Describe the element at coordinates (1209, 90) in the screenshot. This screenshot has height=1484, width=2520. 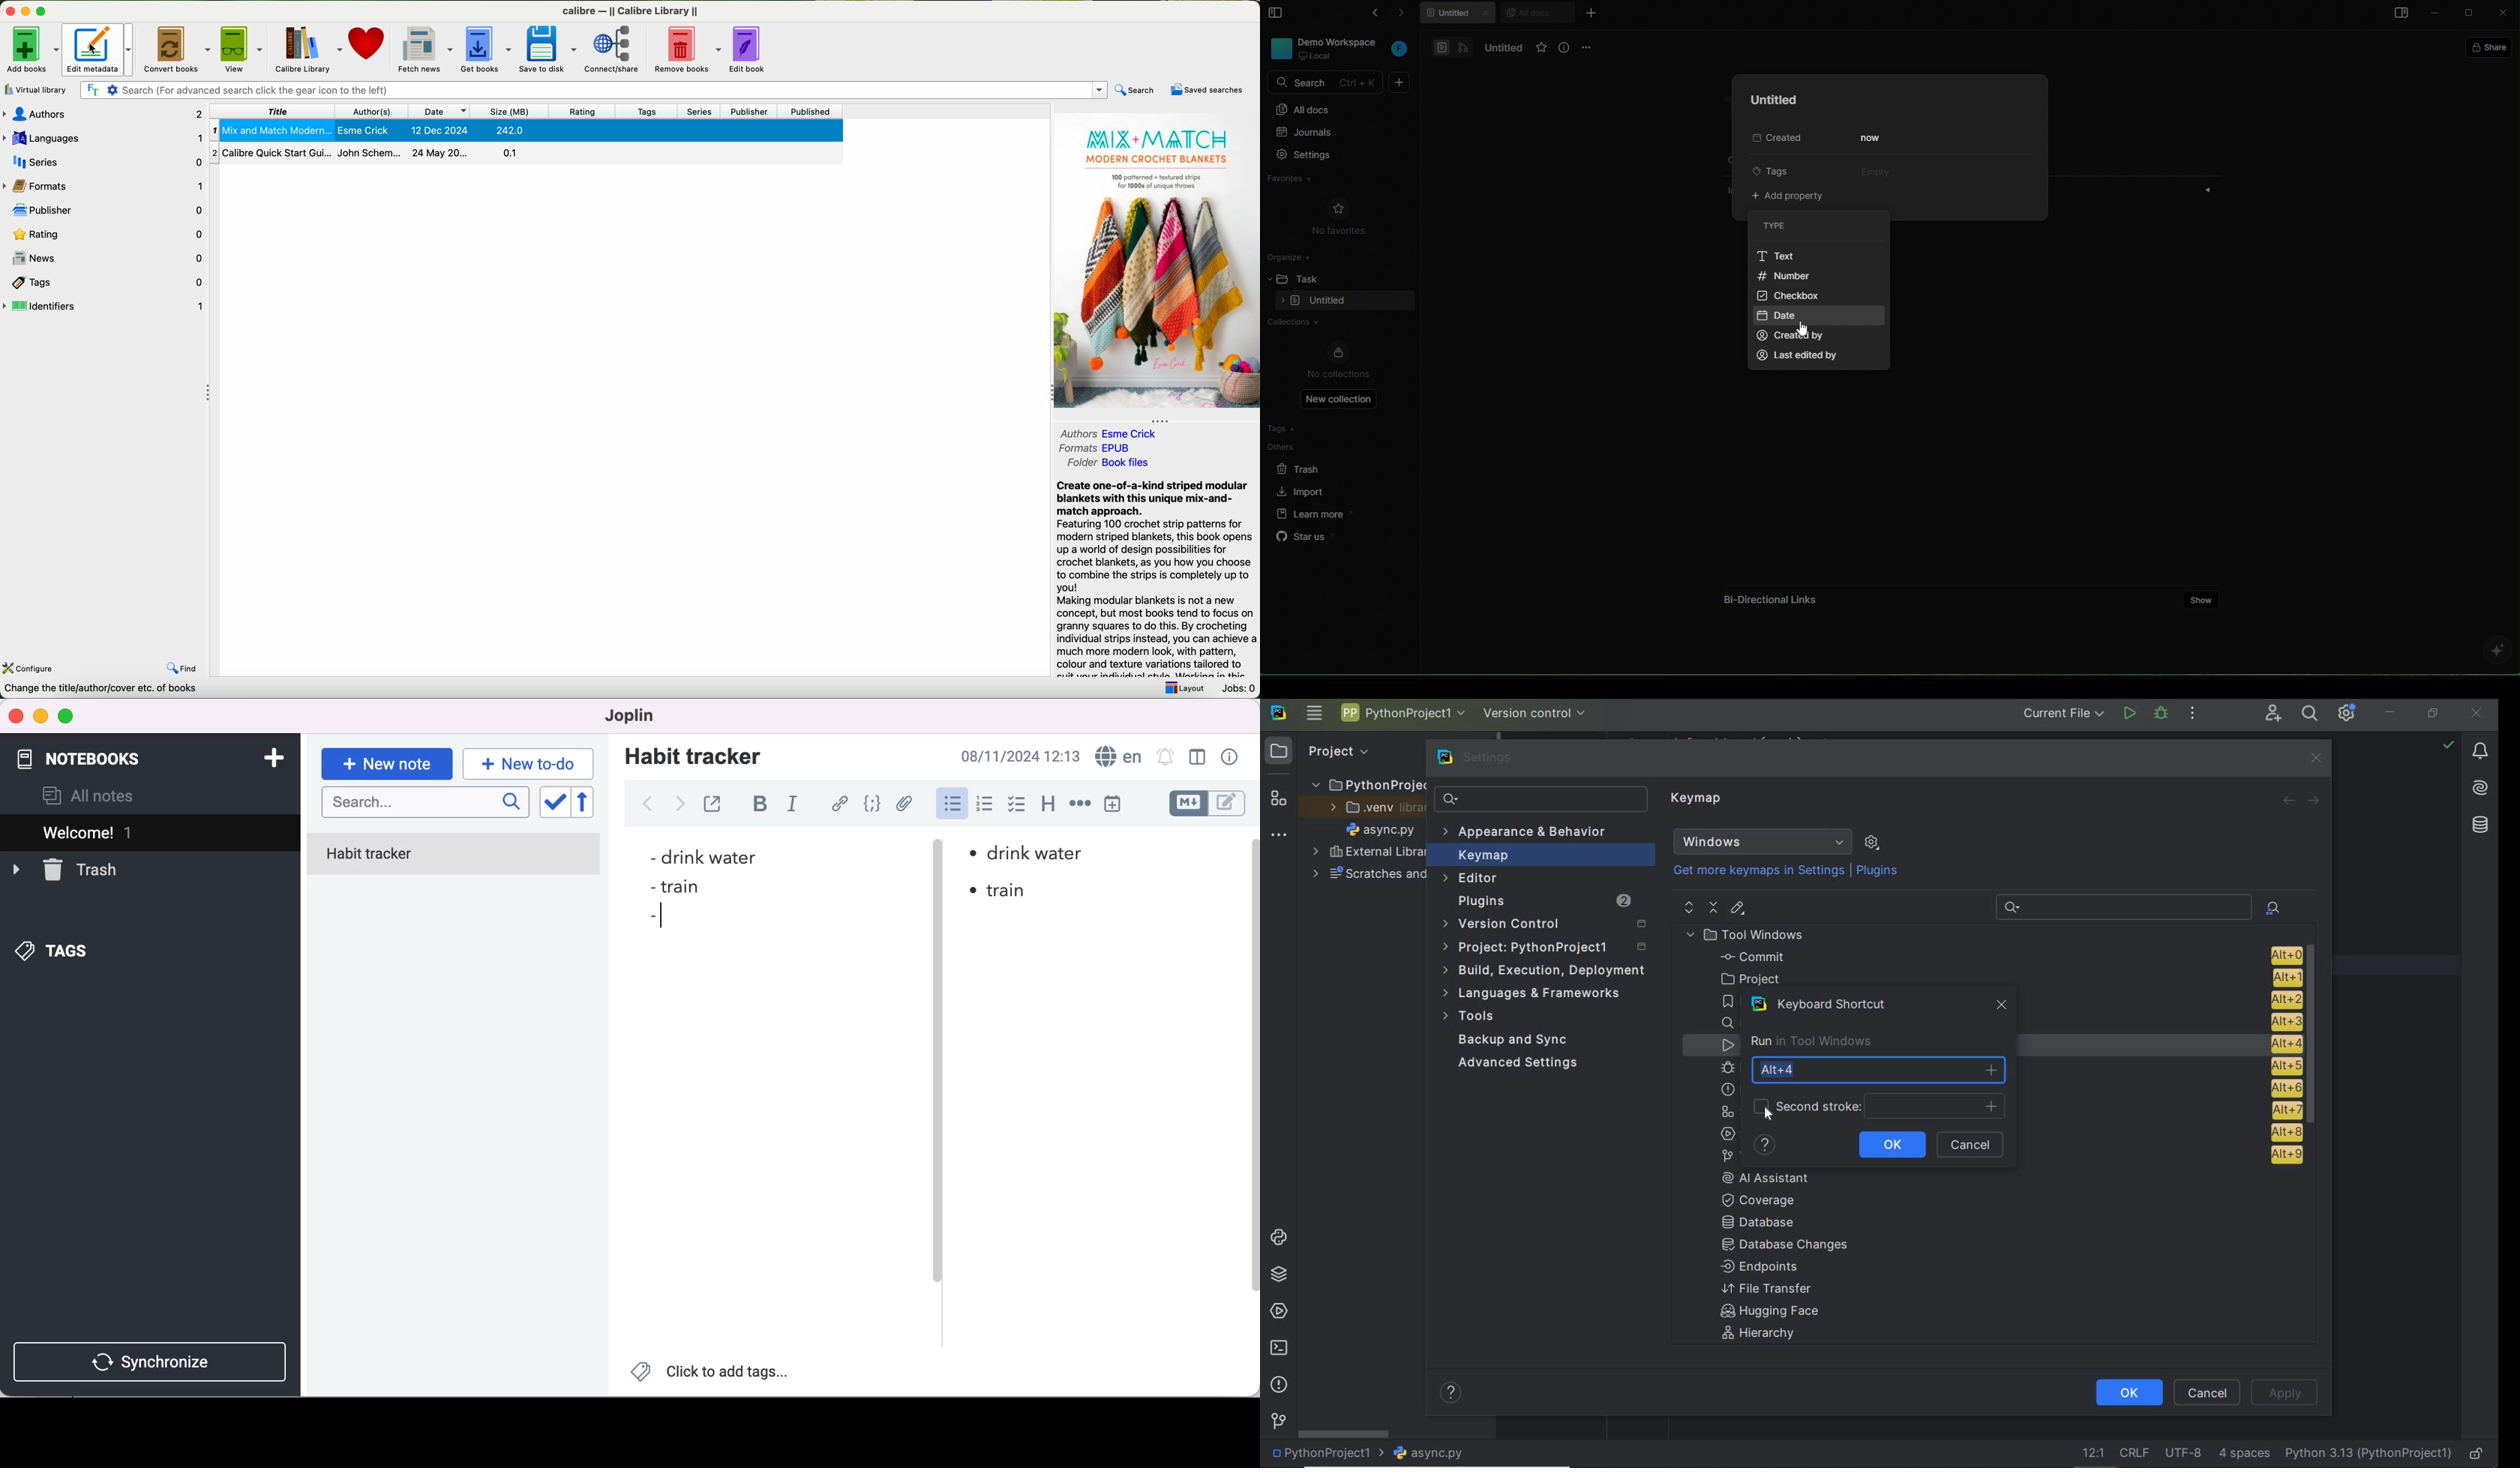
I see `saved searches` at that location.